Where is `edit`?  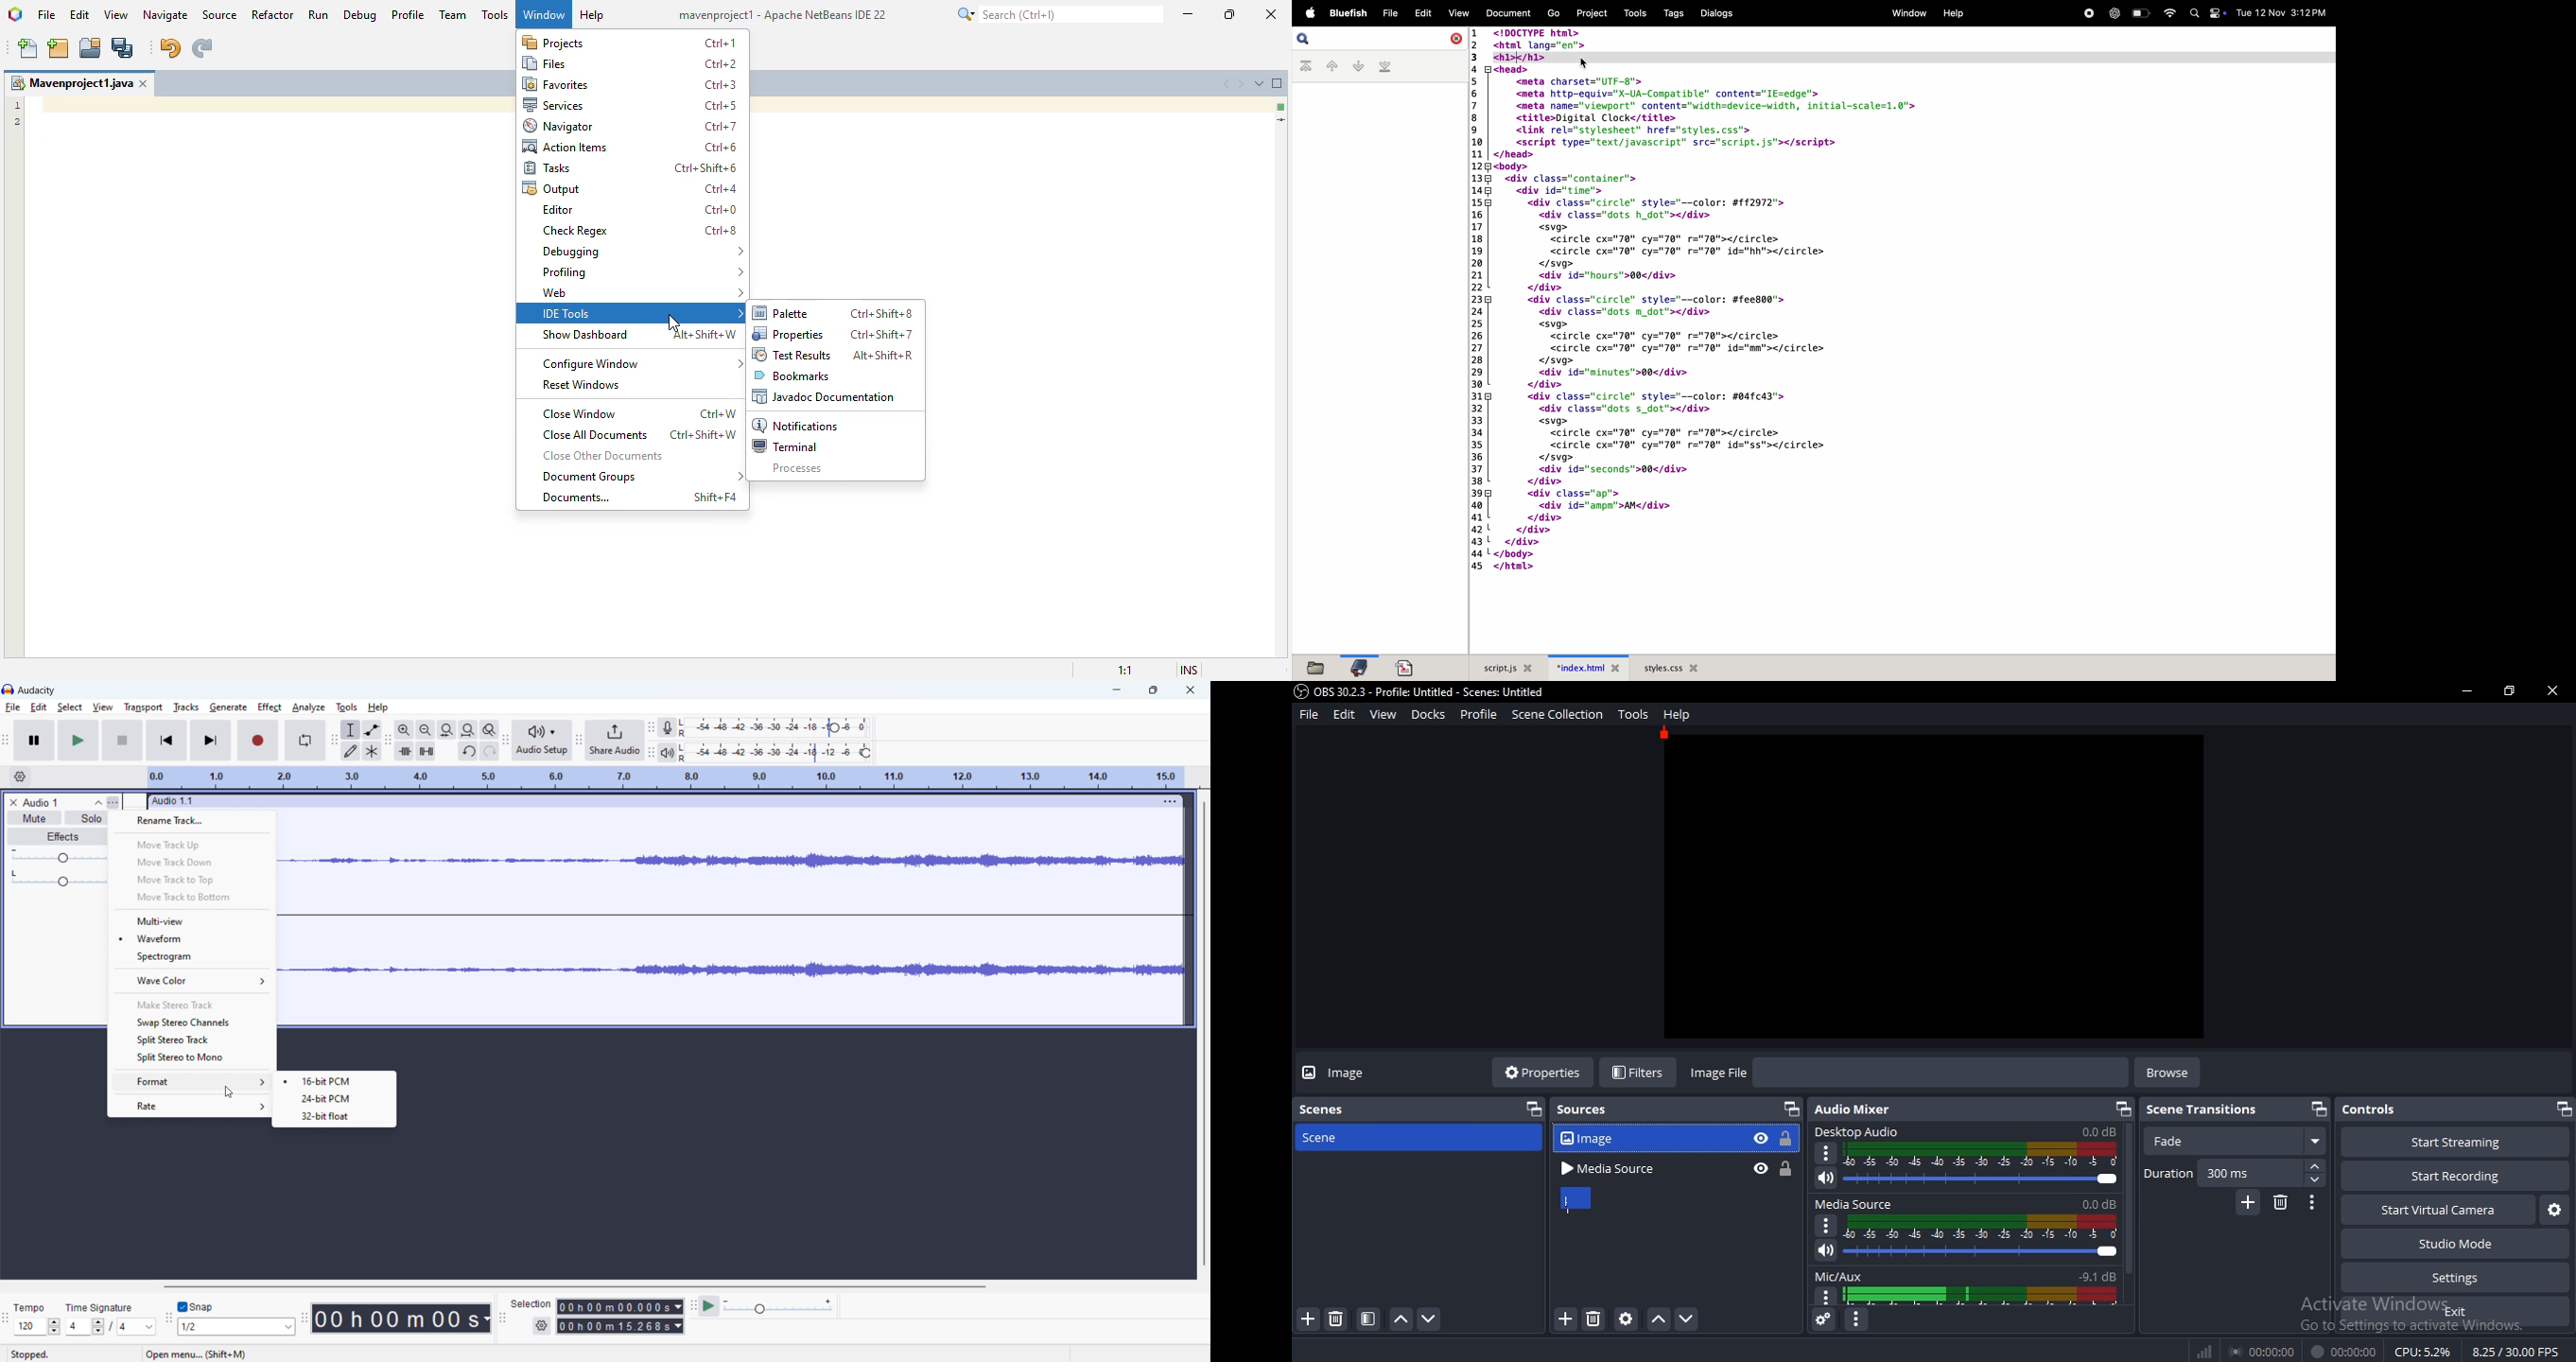
edit is located at coordinates (1344, 714).